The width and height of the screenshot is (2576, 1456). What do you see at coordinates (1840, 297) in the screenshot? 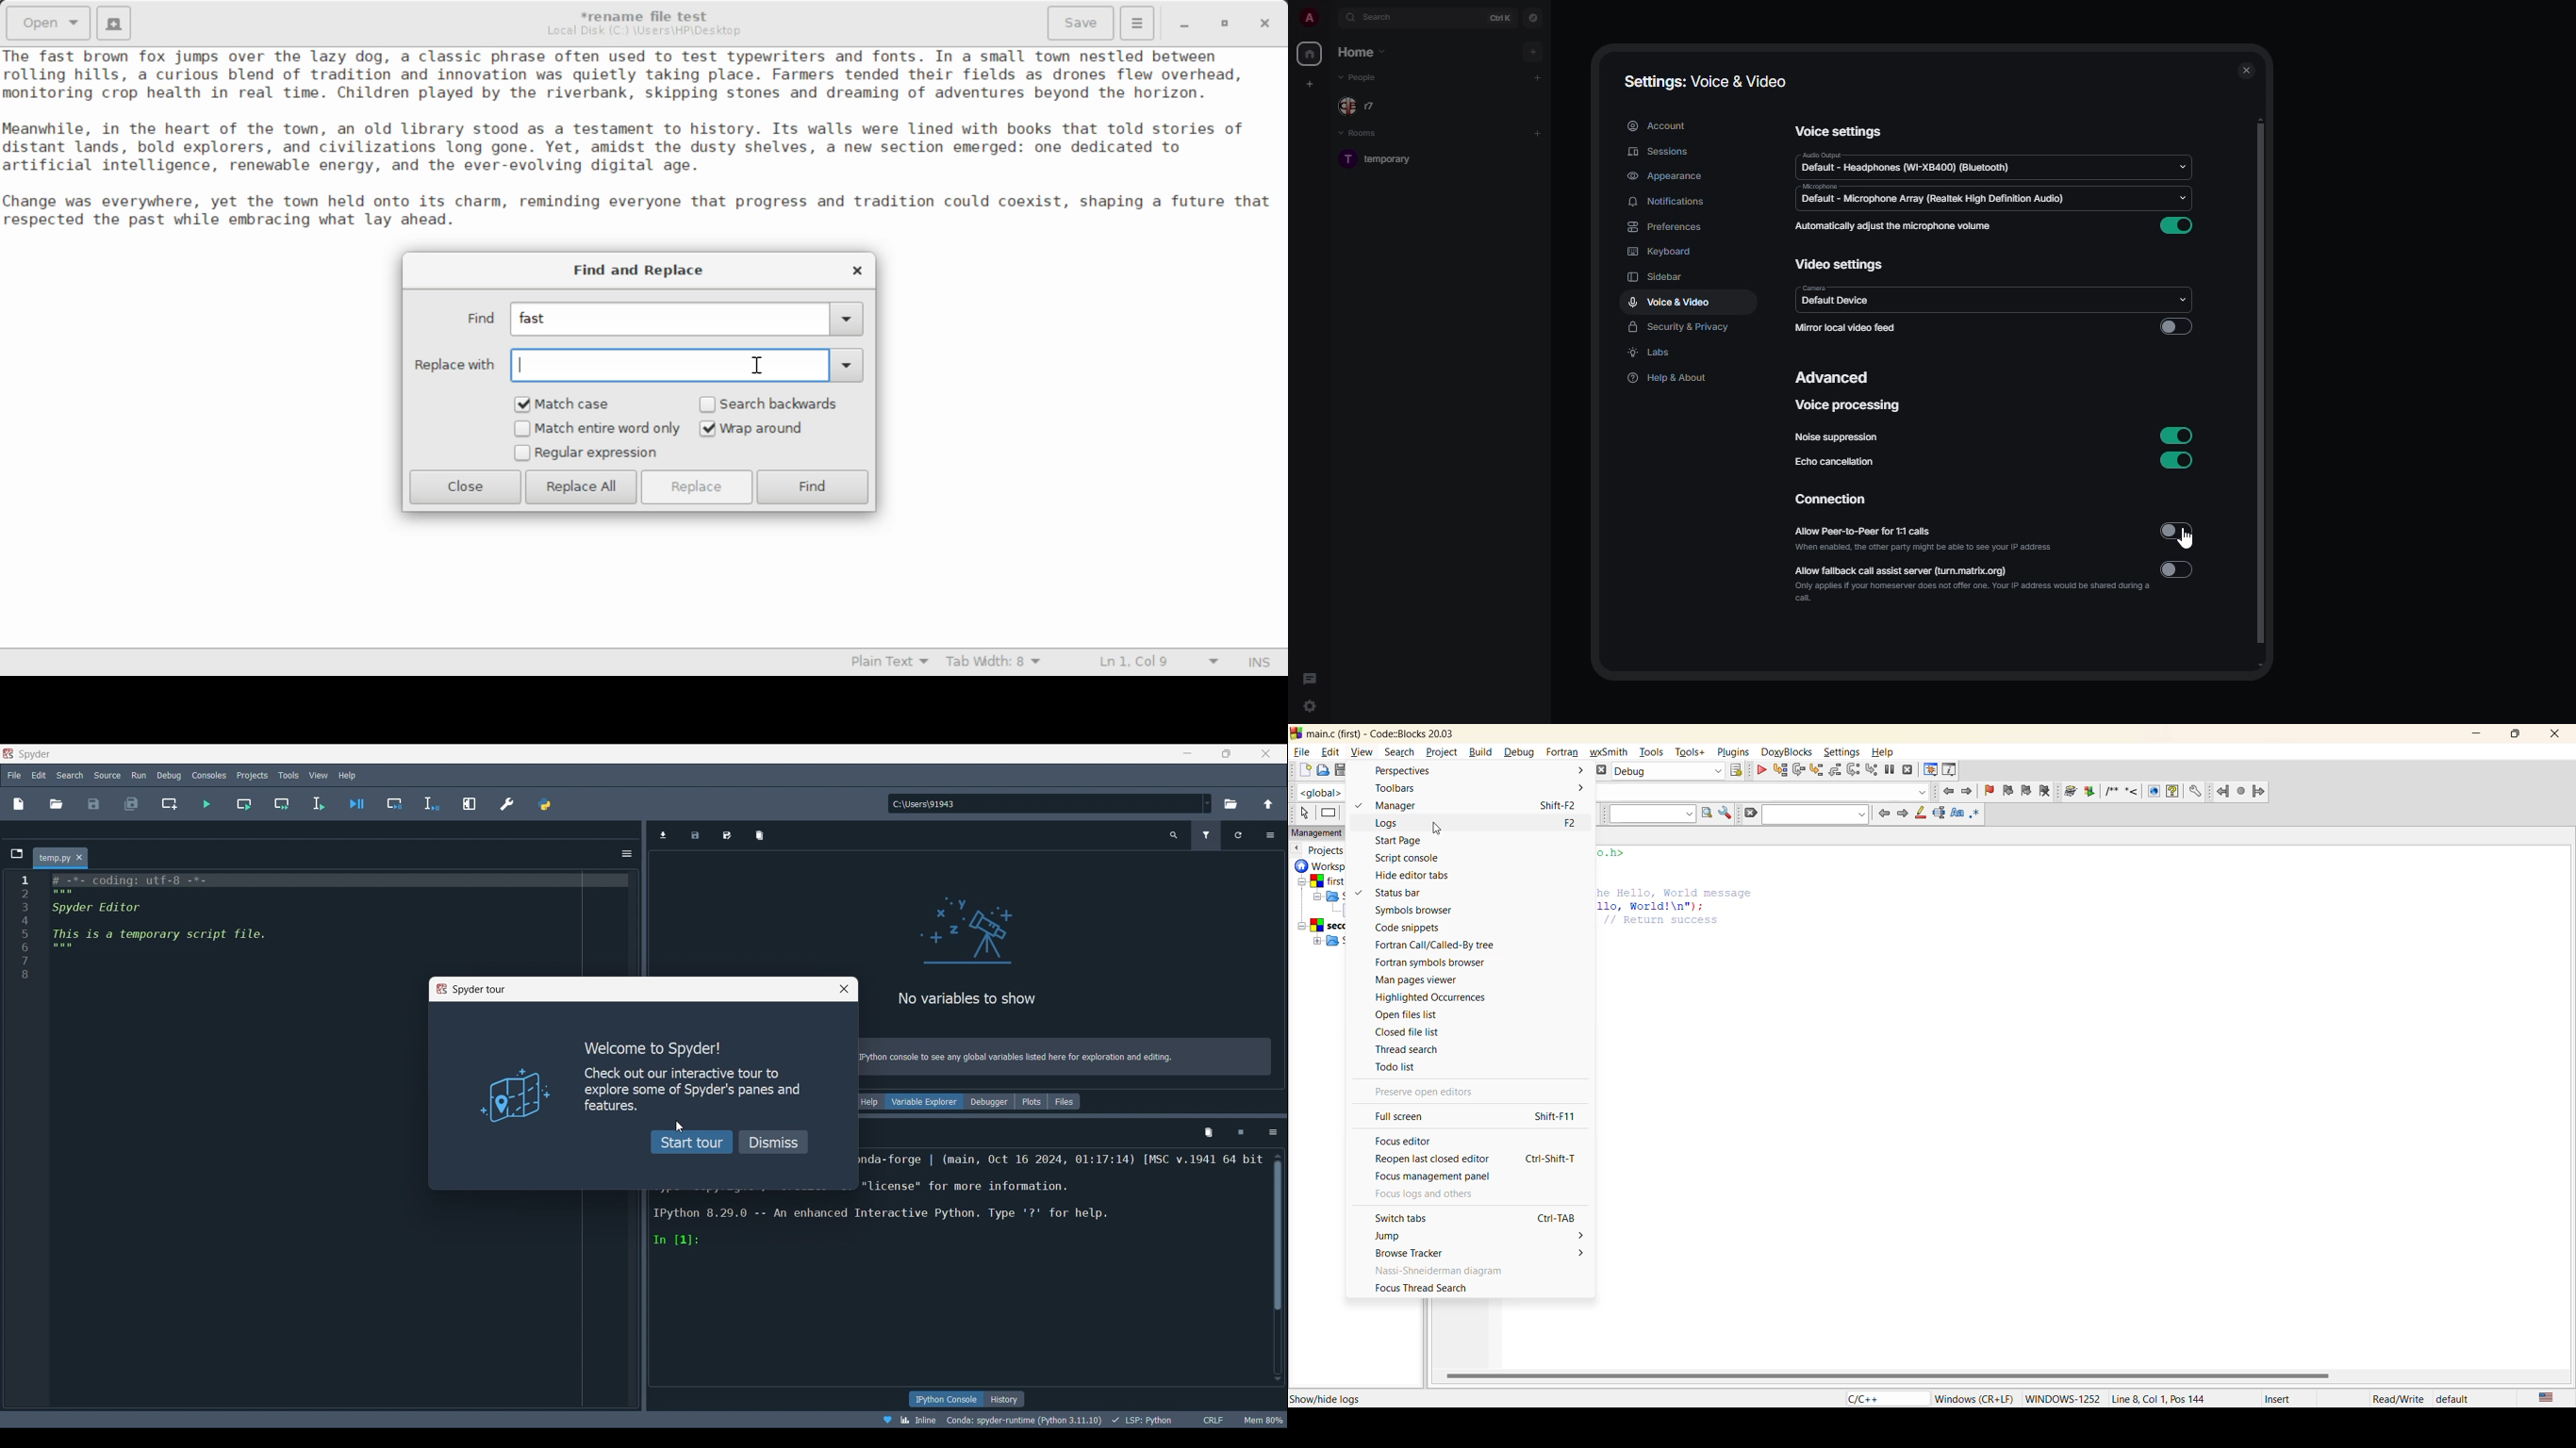
I see `camera default` at bounding box center [1840, 297].